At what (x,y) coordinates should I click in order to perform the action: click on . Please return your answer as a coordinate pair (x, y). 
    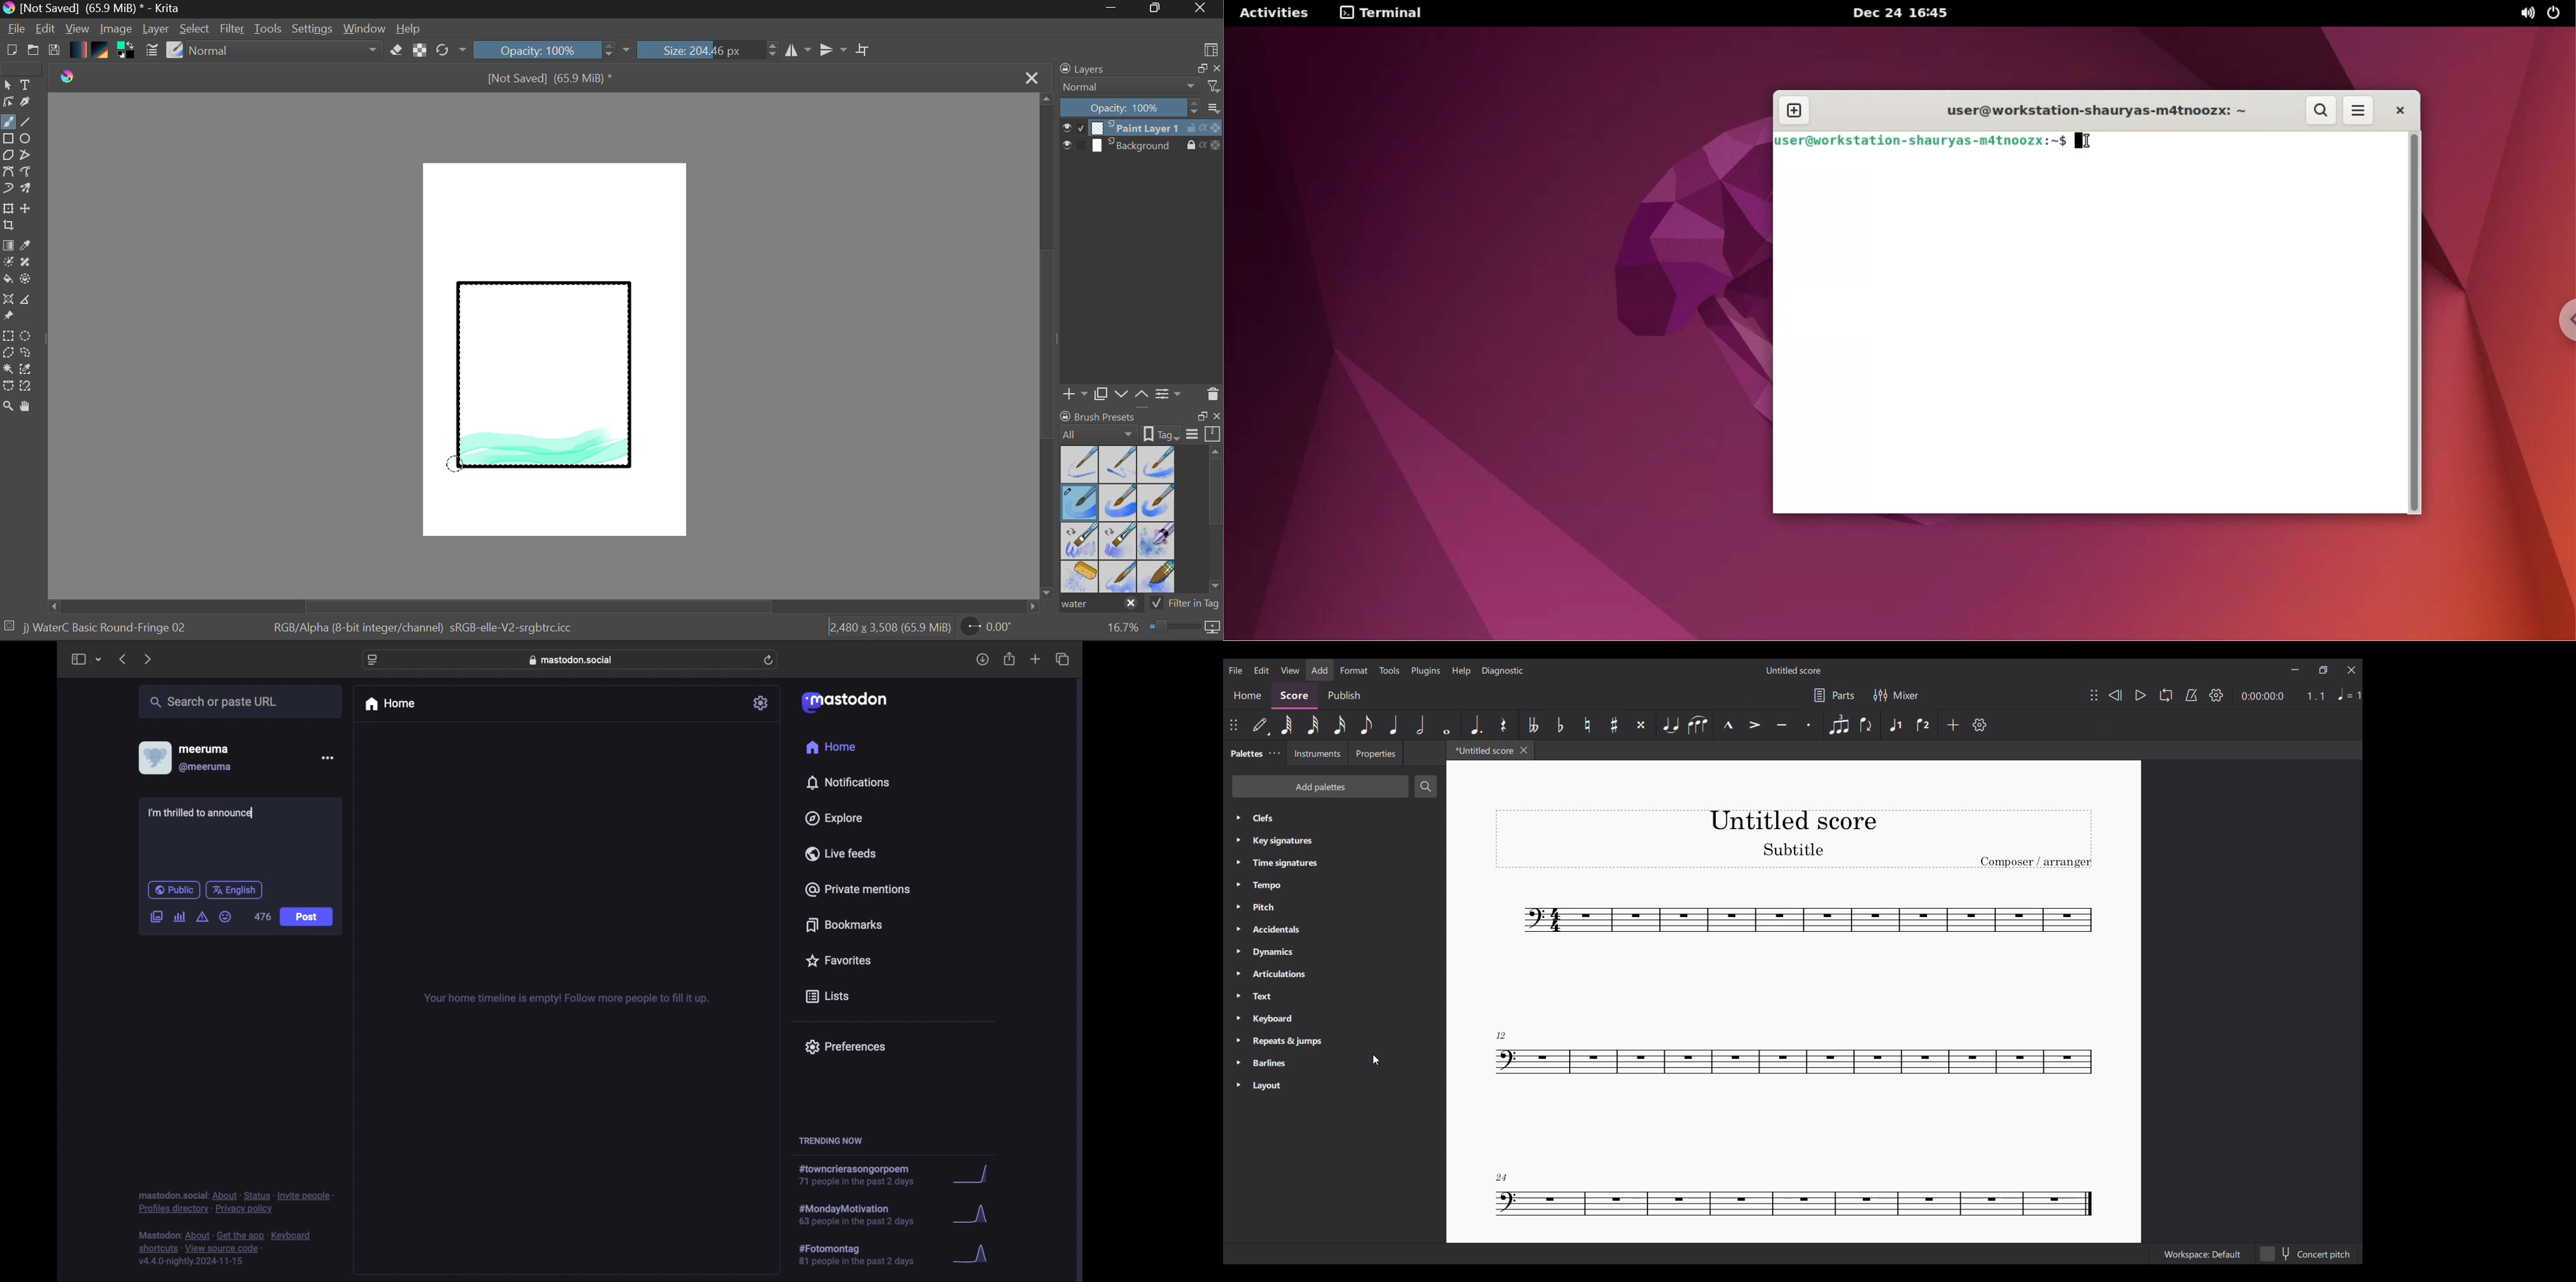
    Looking at the image, I should click on (1339, 728).